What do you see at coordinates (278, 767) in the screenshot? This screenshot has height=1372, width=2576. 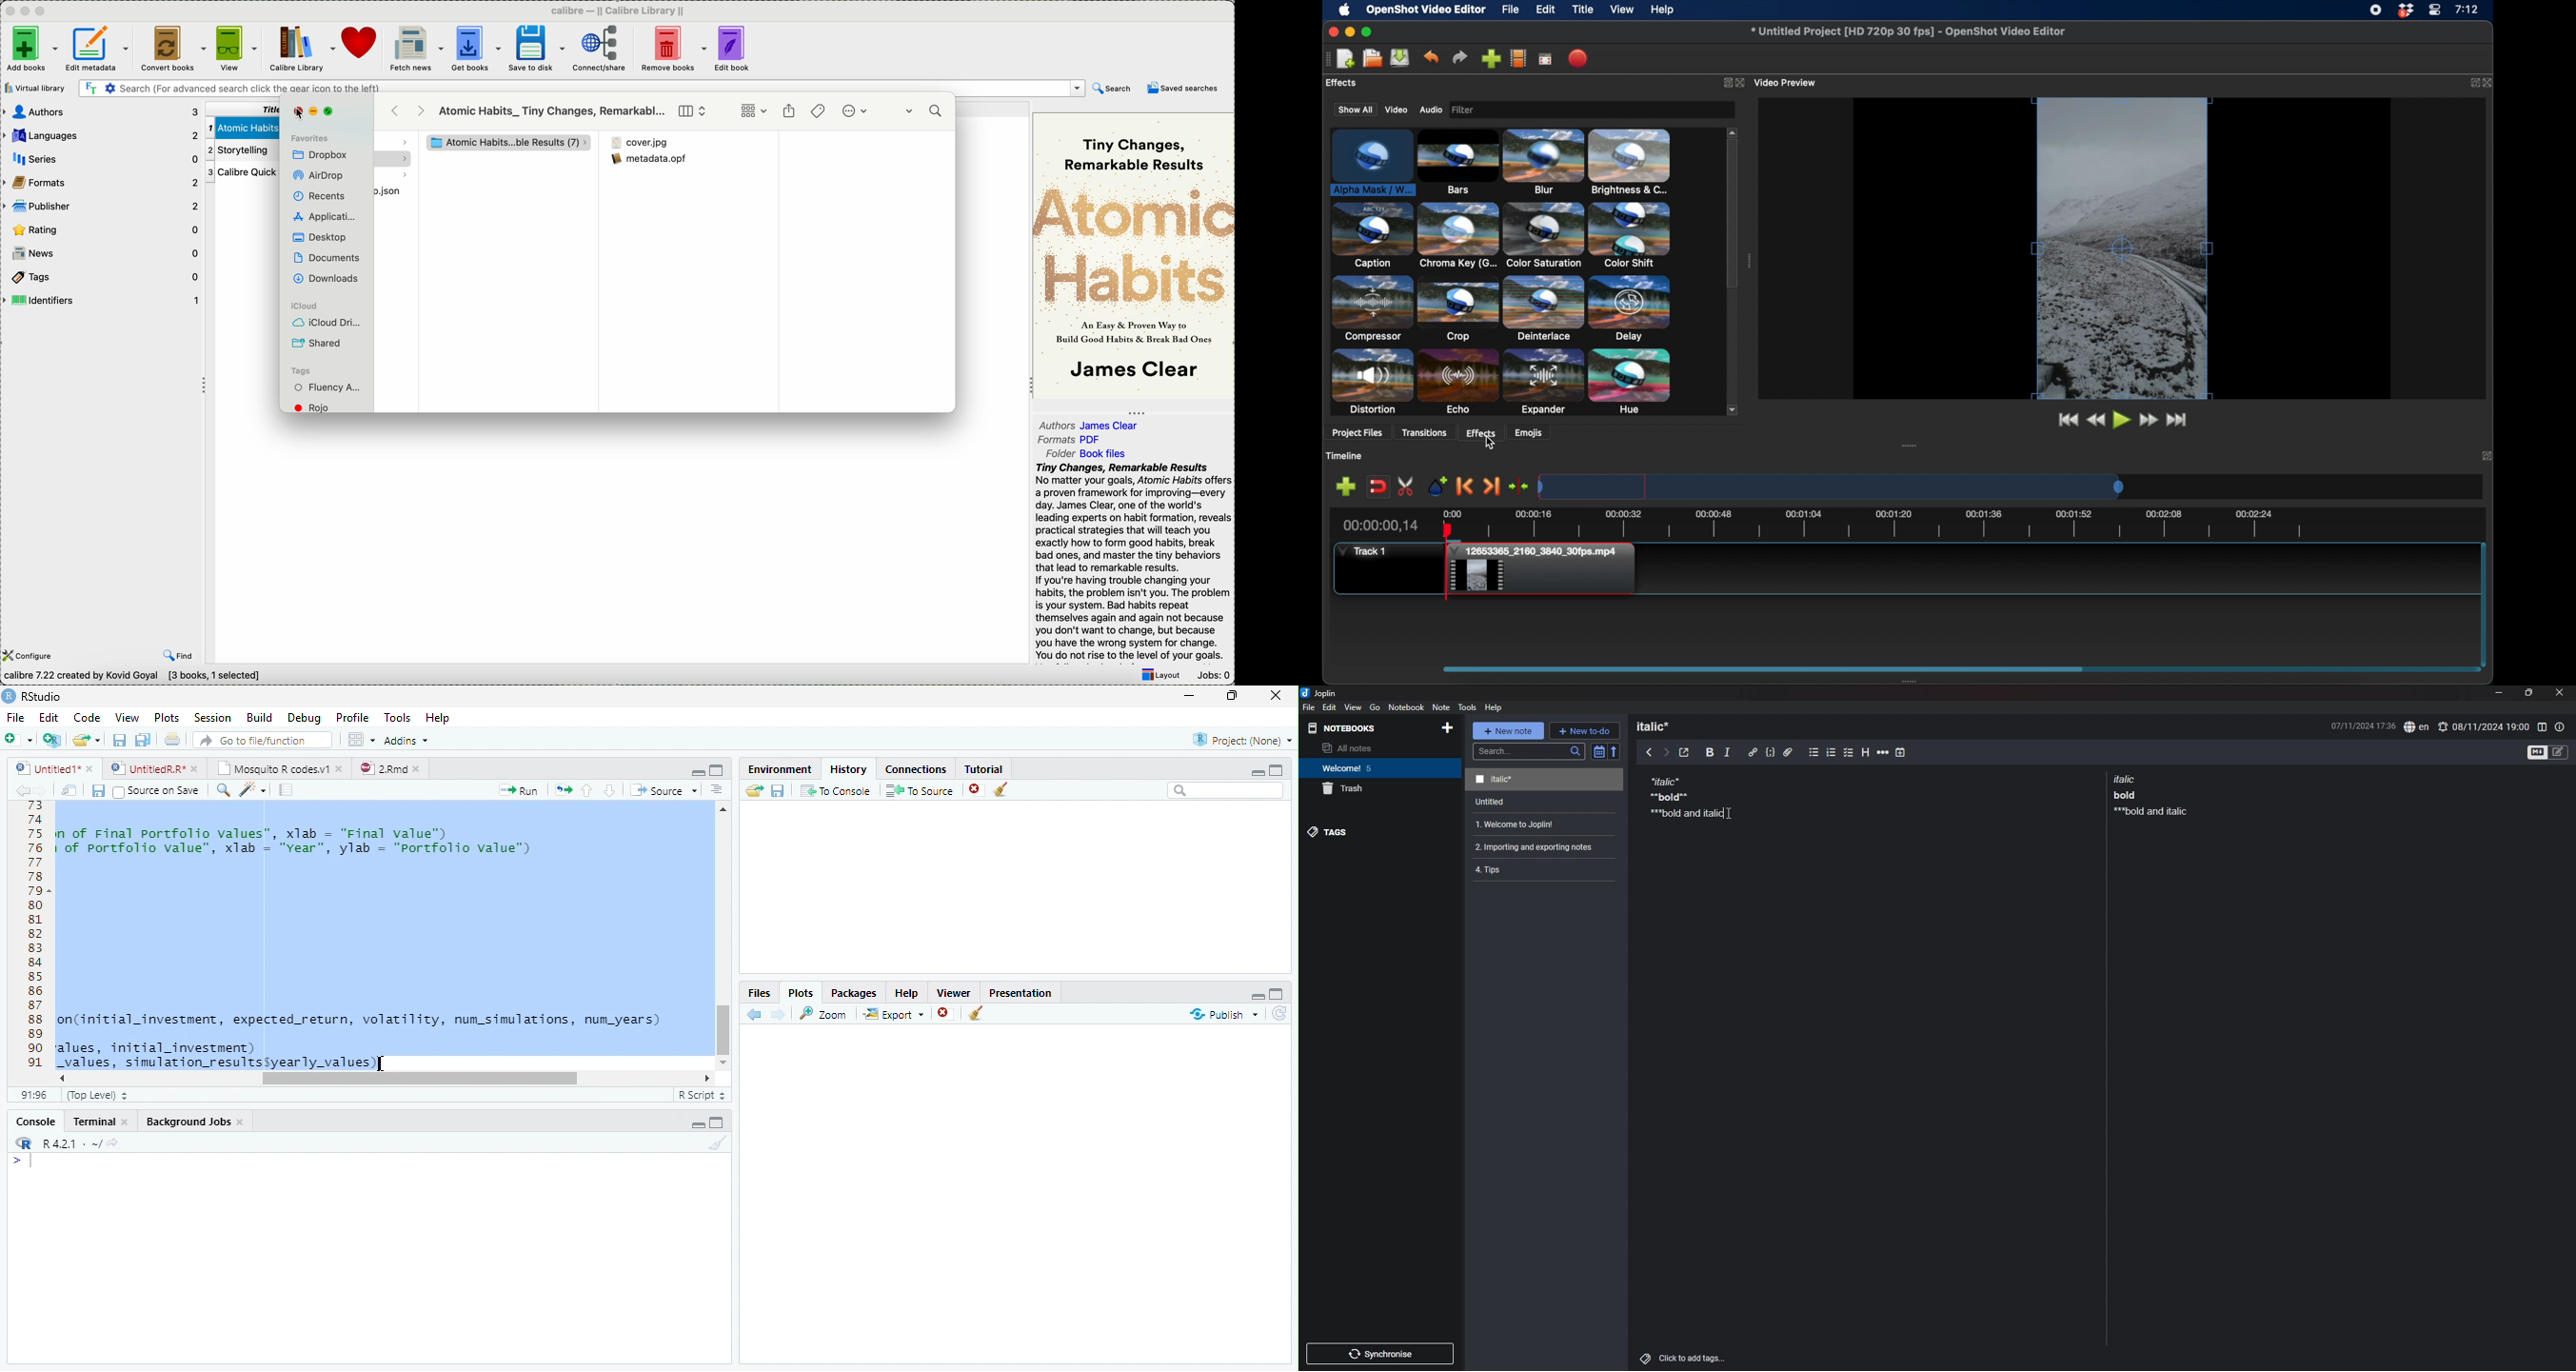 I see `Mosquito R codes.v1` at bounding box center [278, 767].